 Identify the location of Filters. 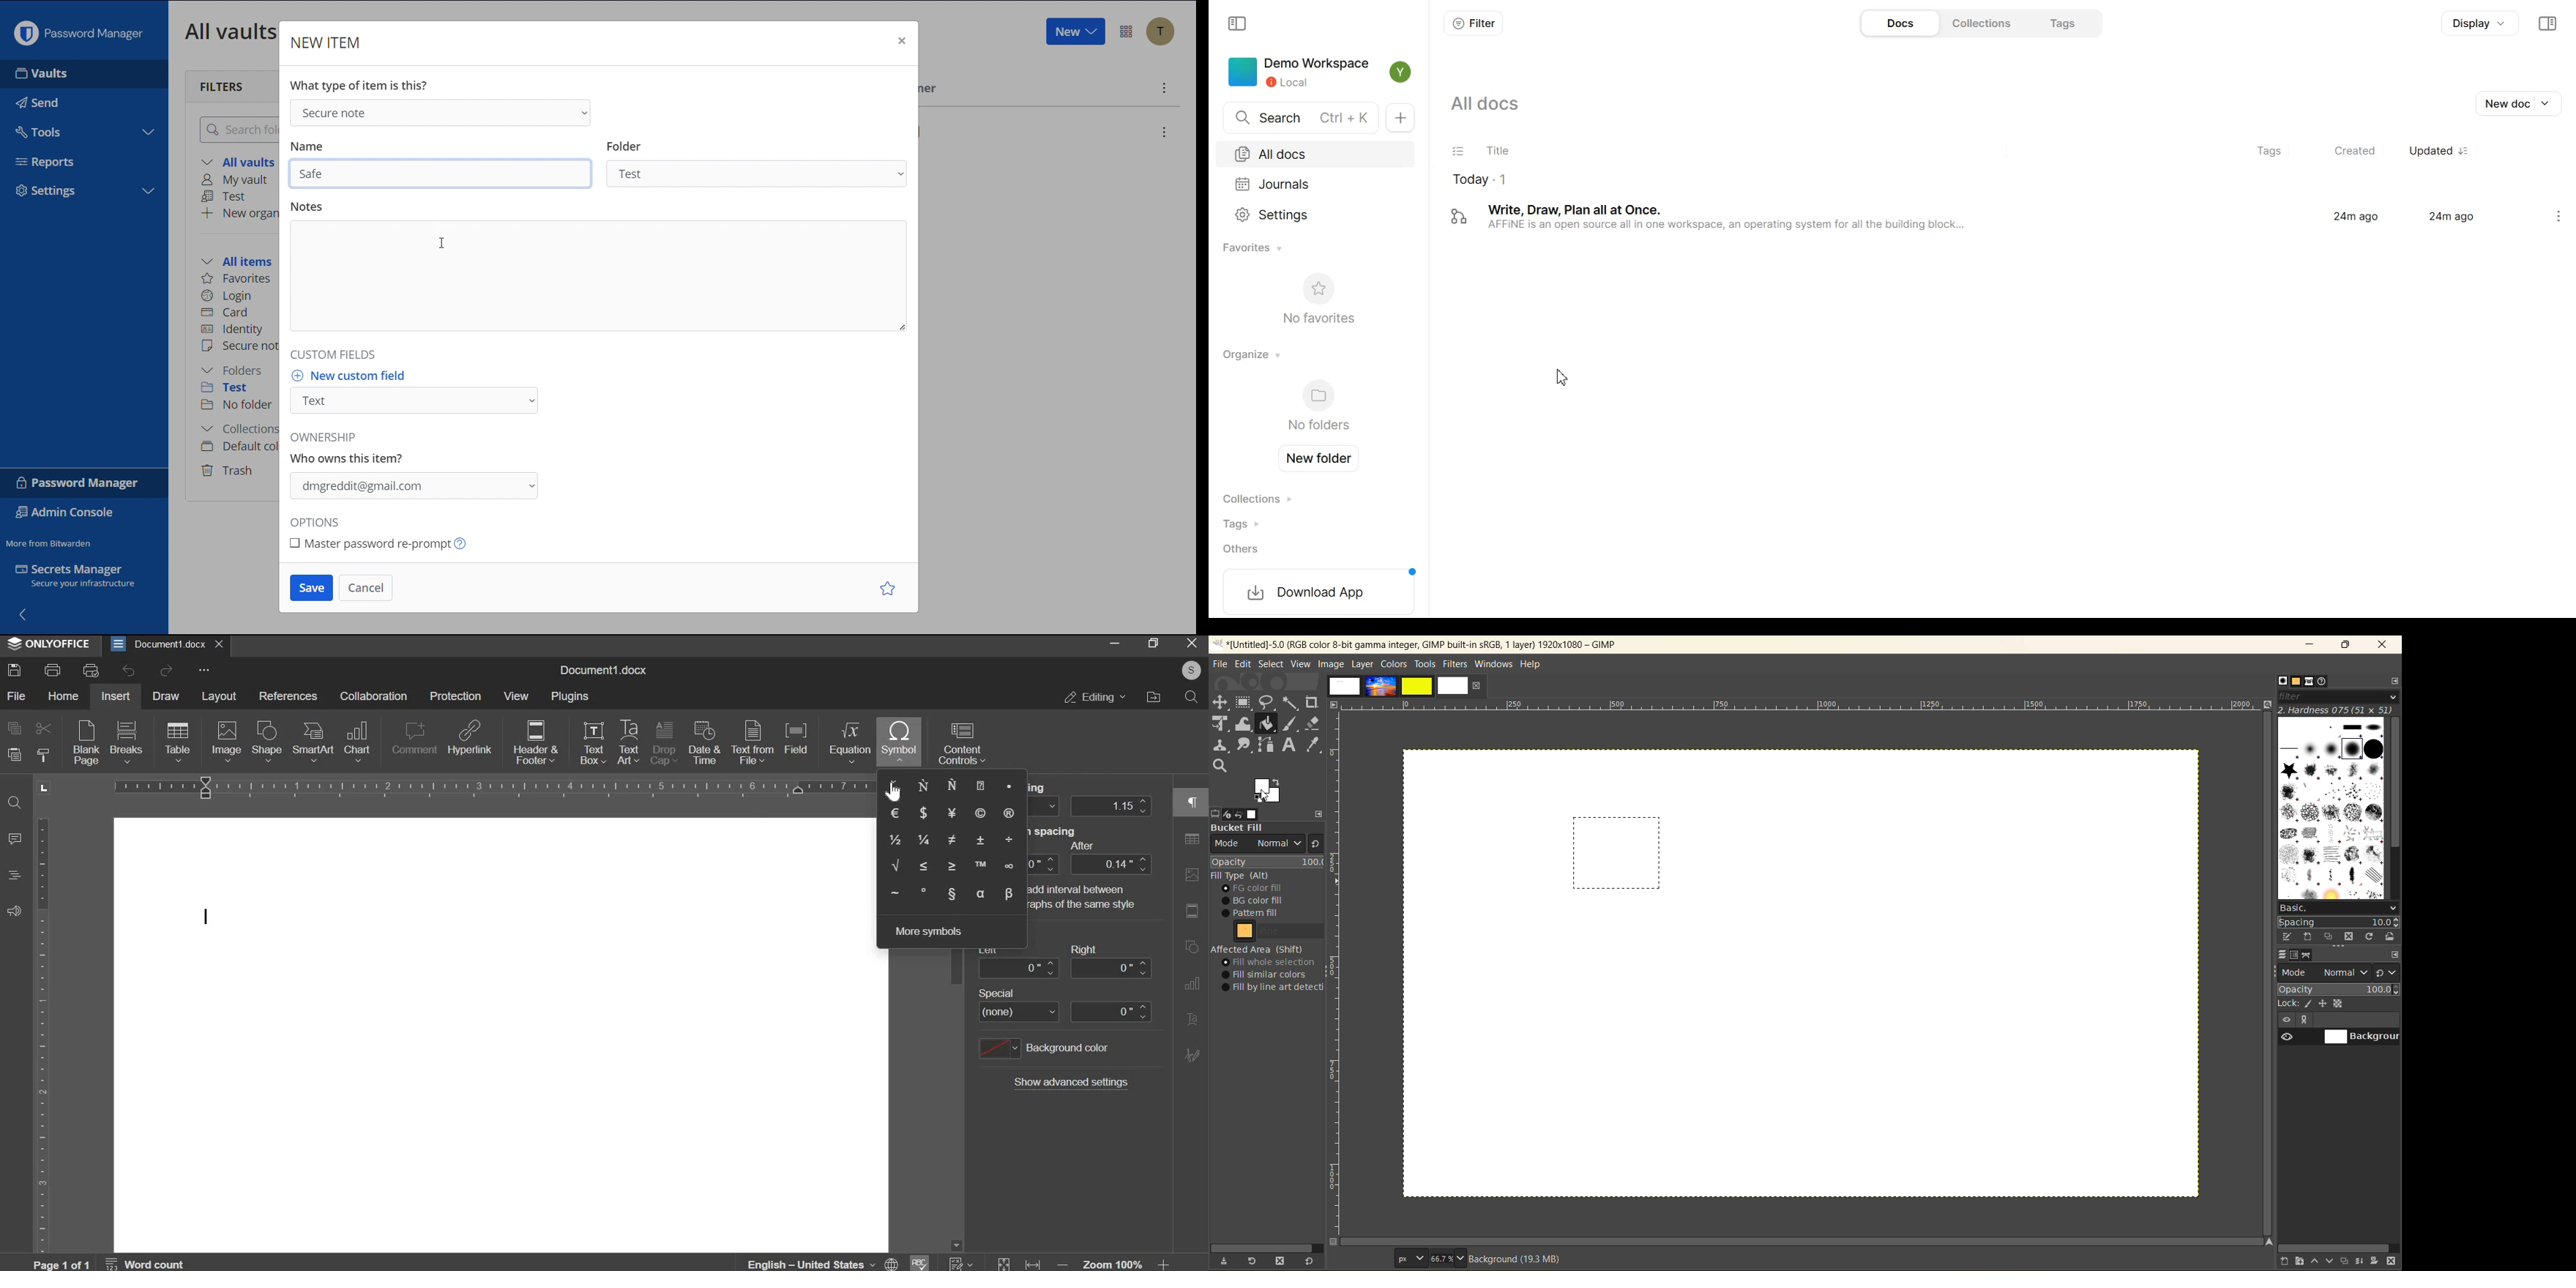
(223, 85).